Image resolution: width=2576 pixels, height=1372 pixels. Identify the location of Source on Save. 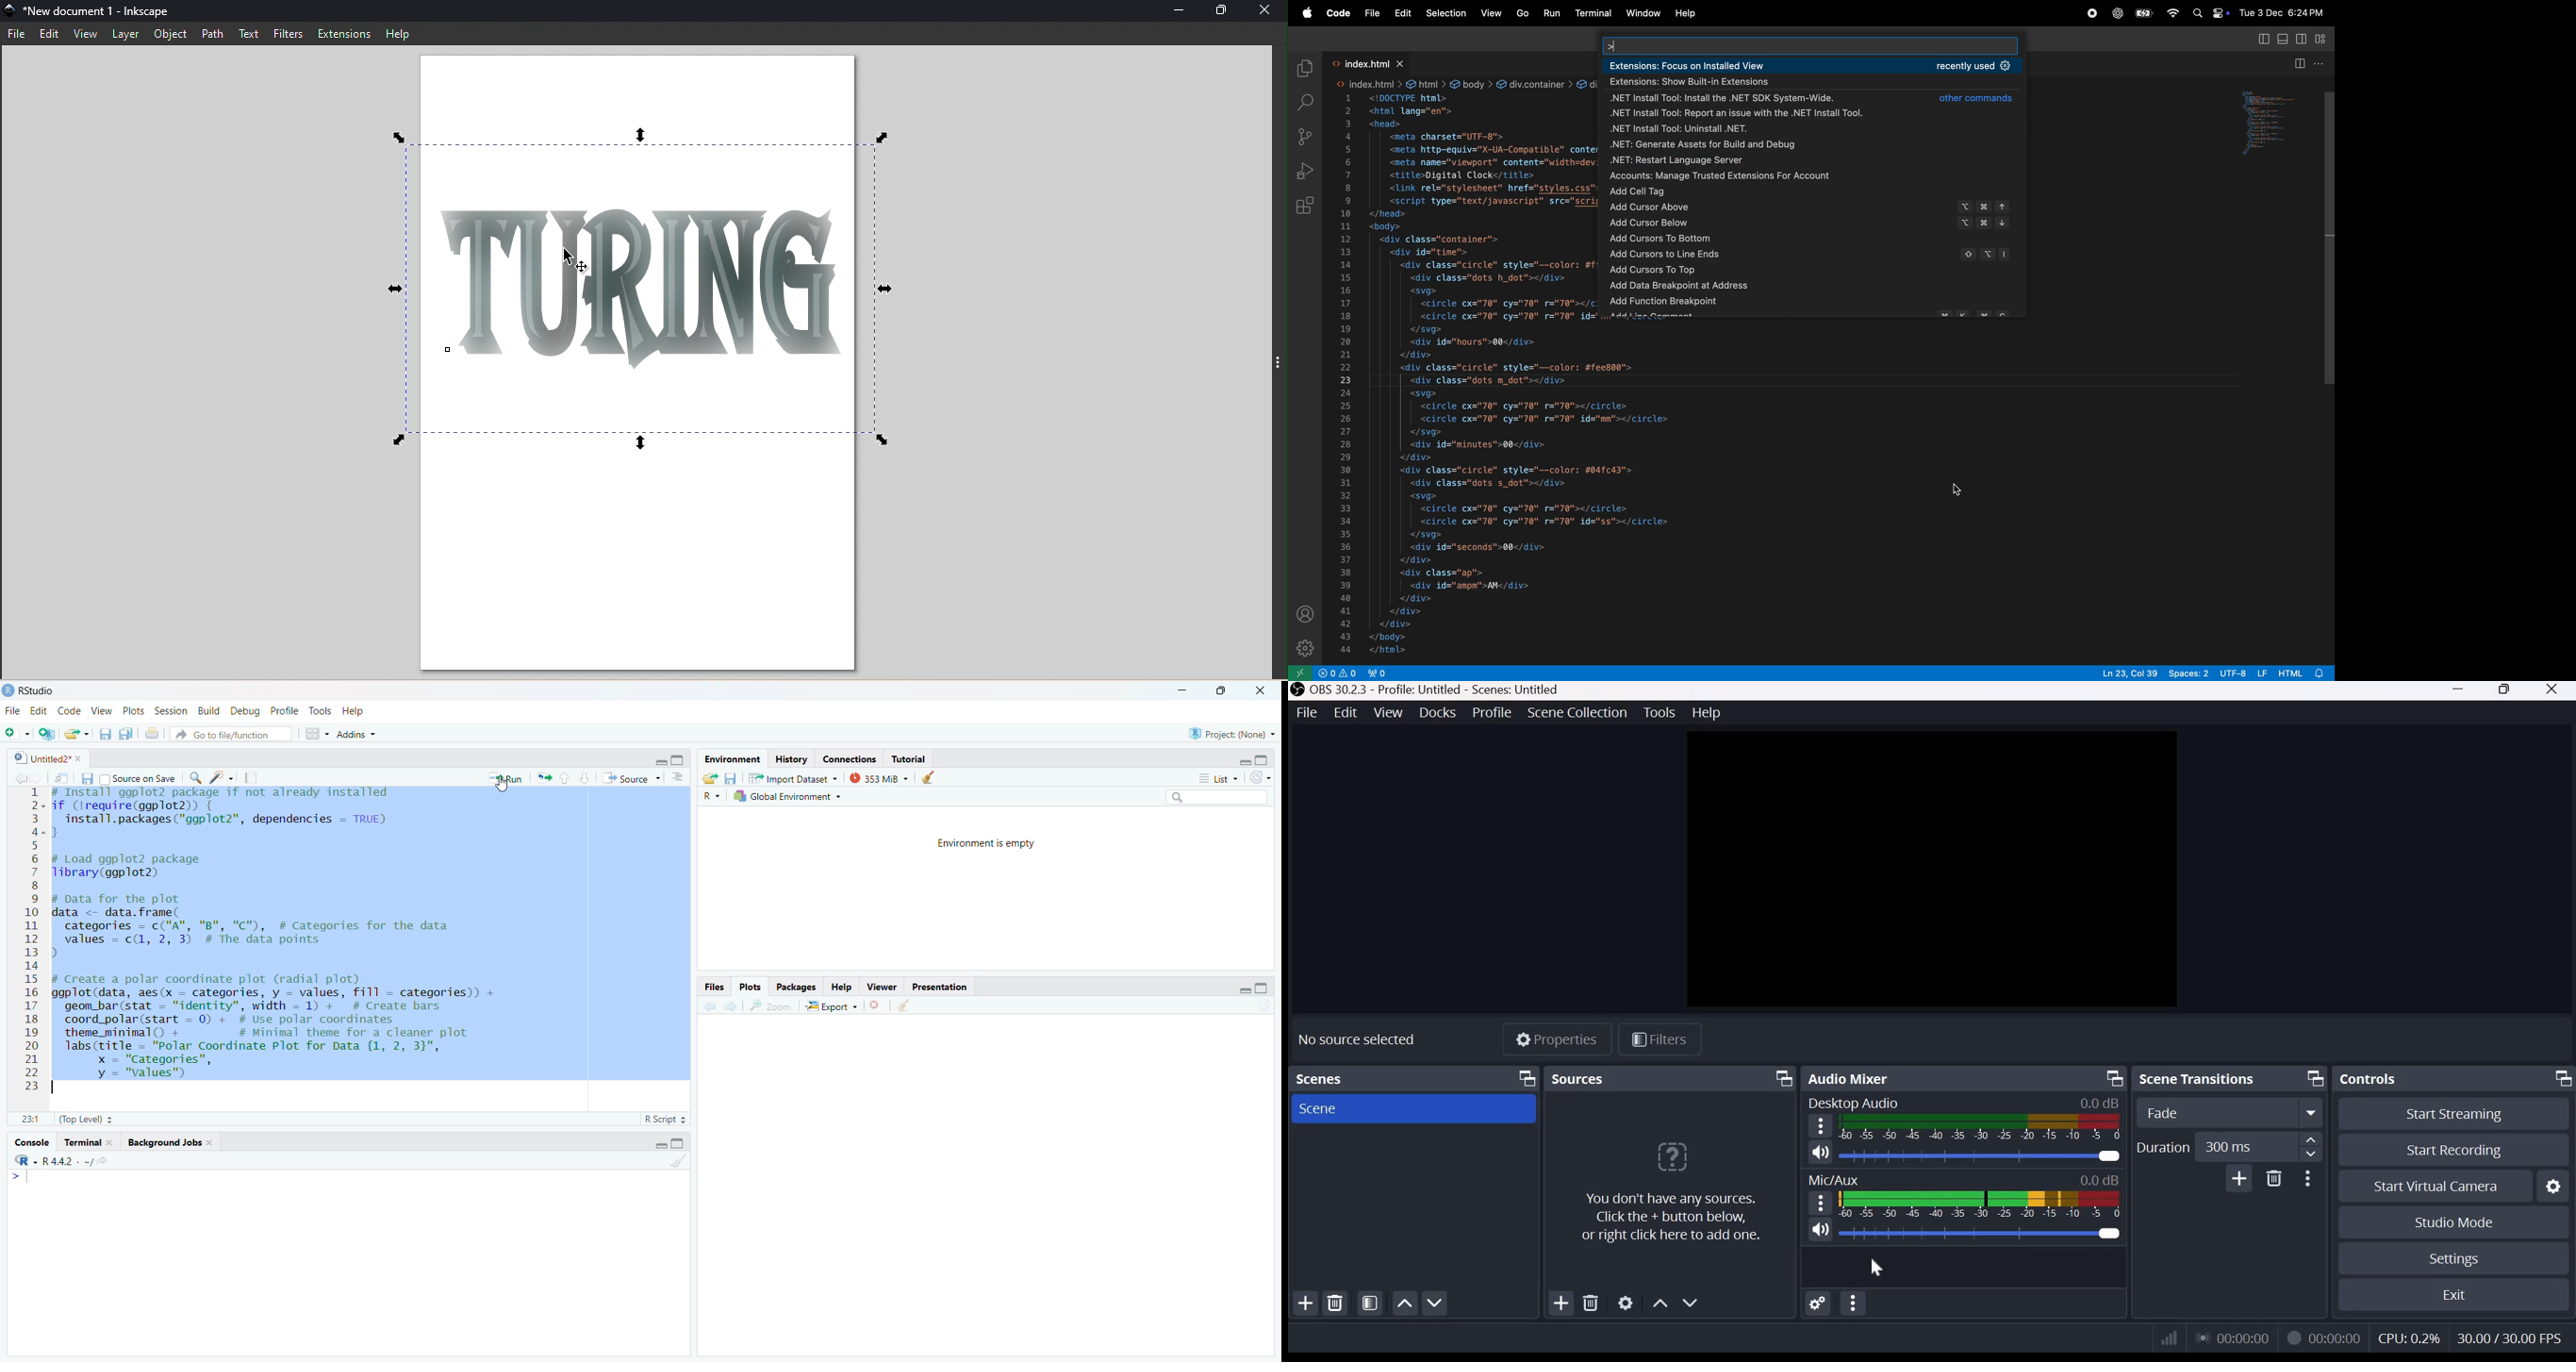
(139, 779).